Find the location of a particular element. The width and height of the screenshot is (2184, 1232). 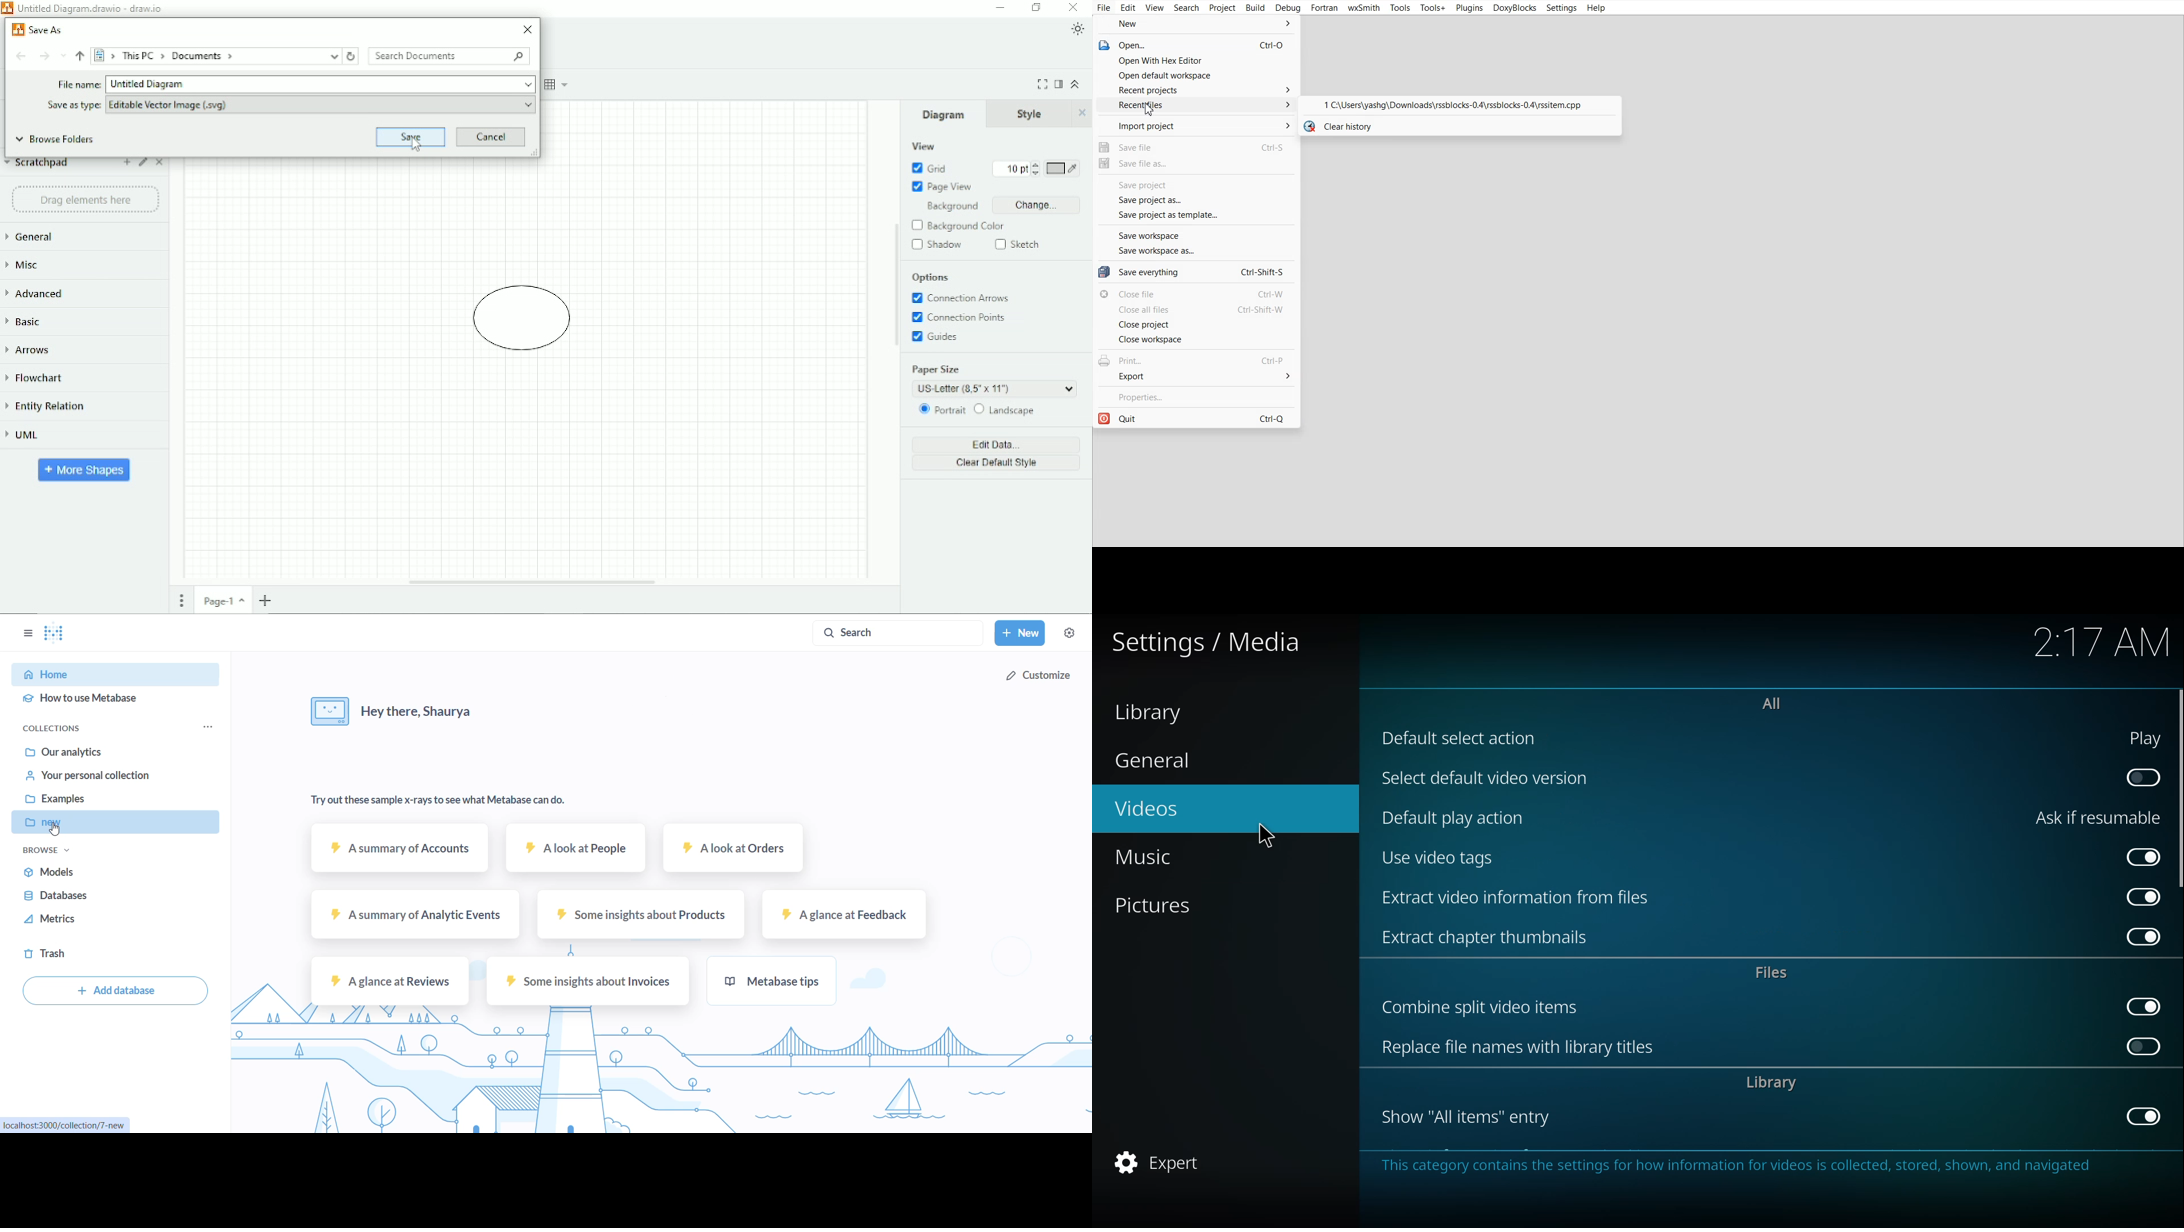

Diagram of circle is located at coordinates (523, 320).